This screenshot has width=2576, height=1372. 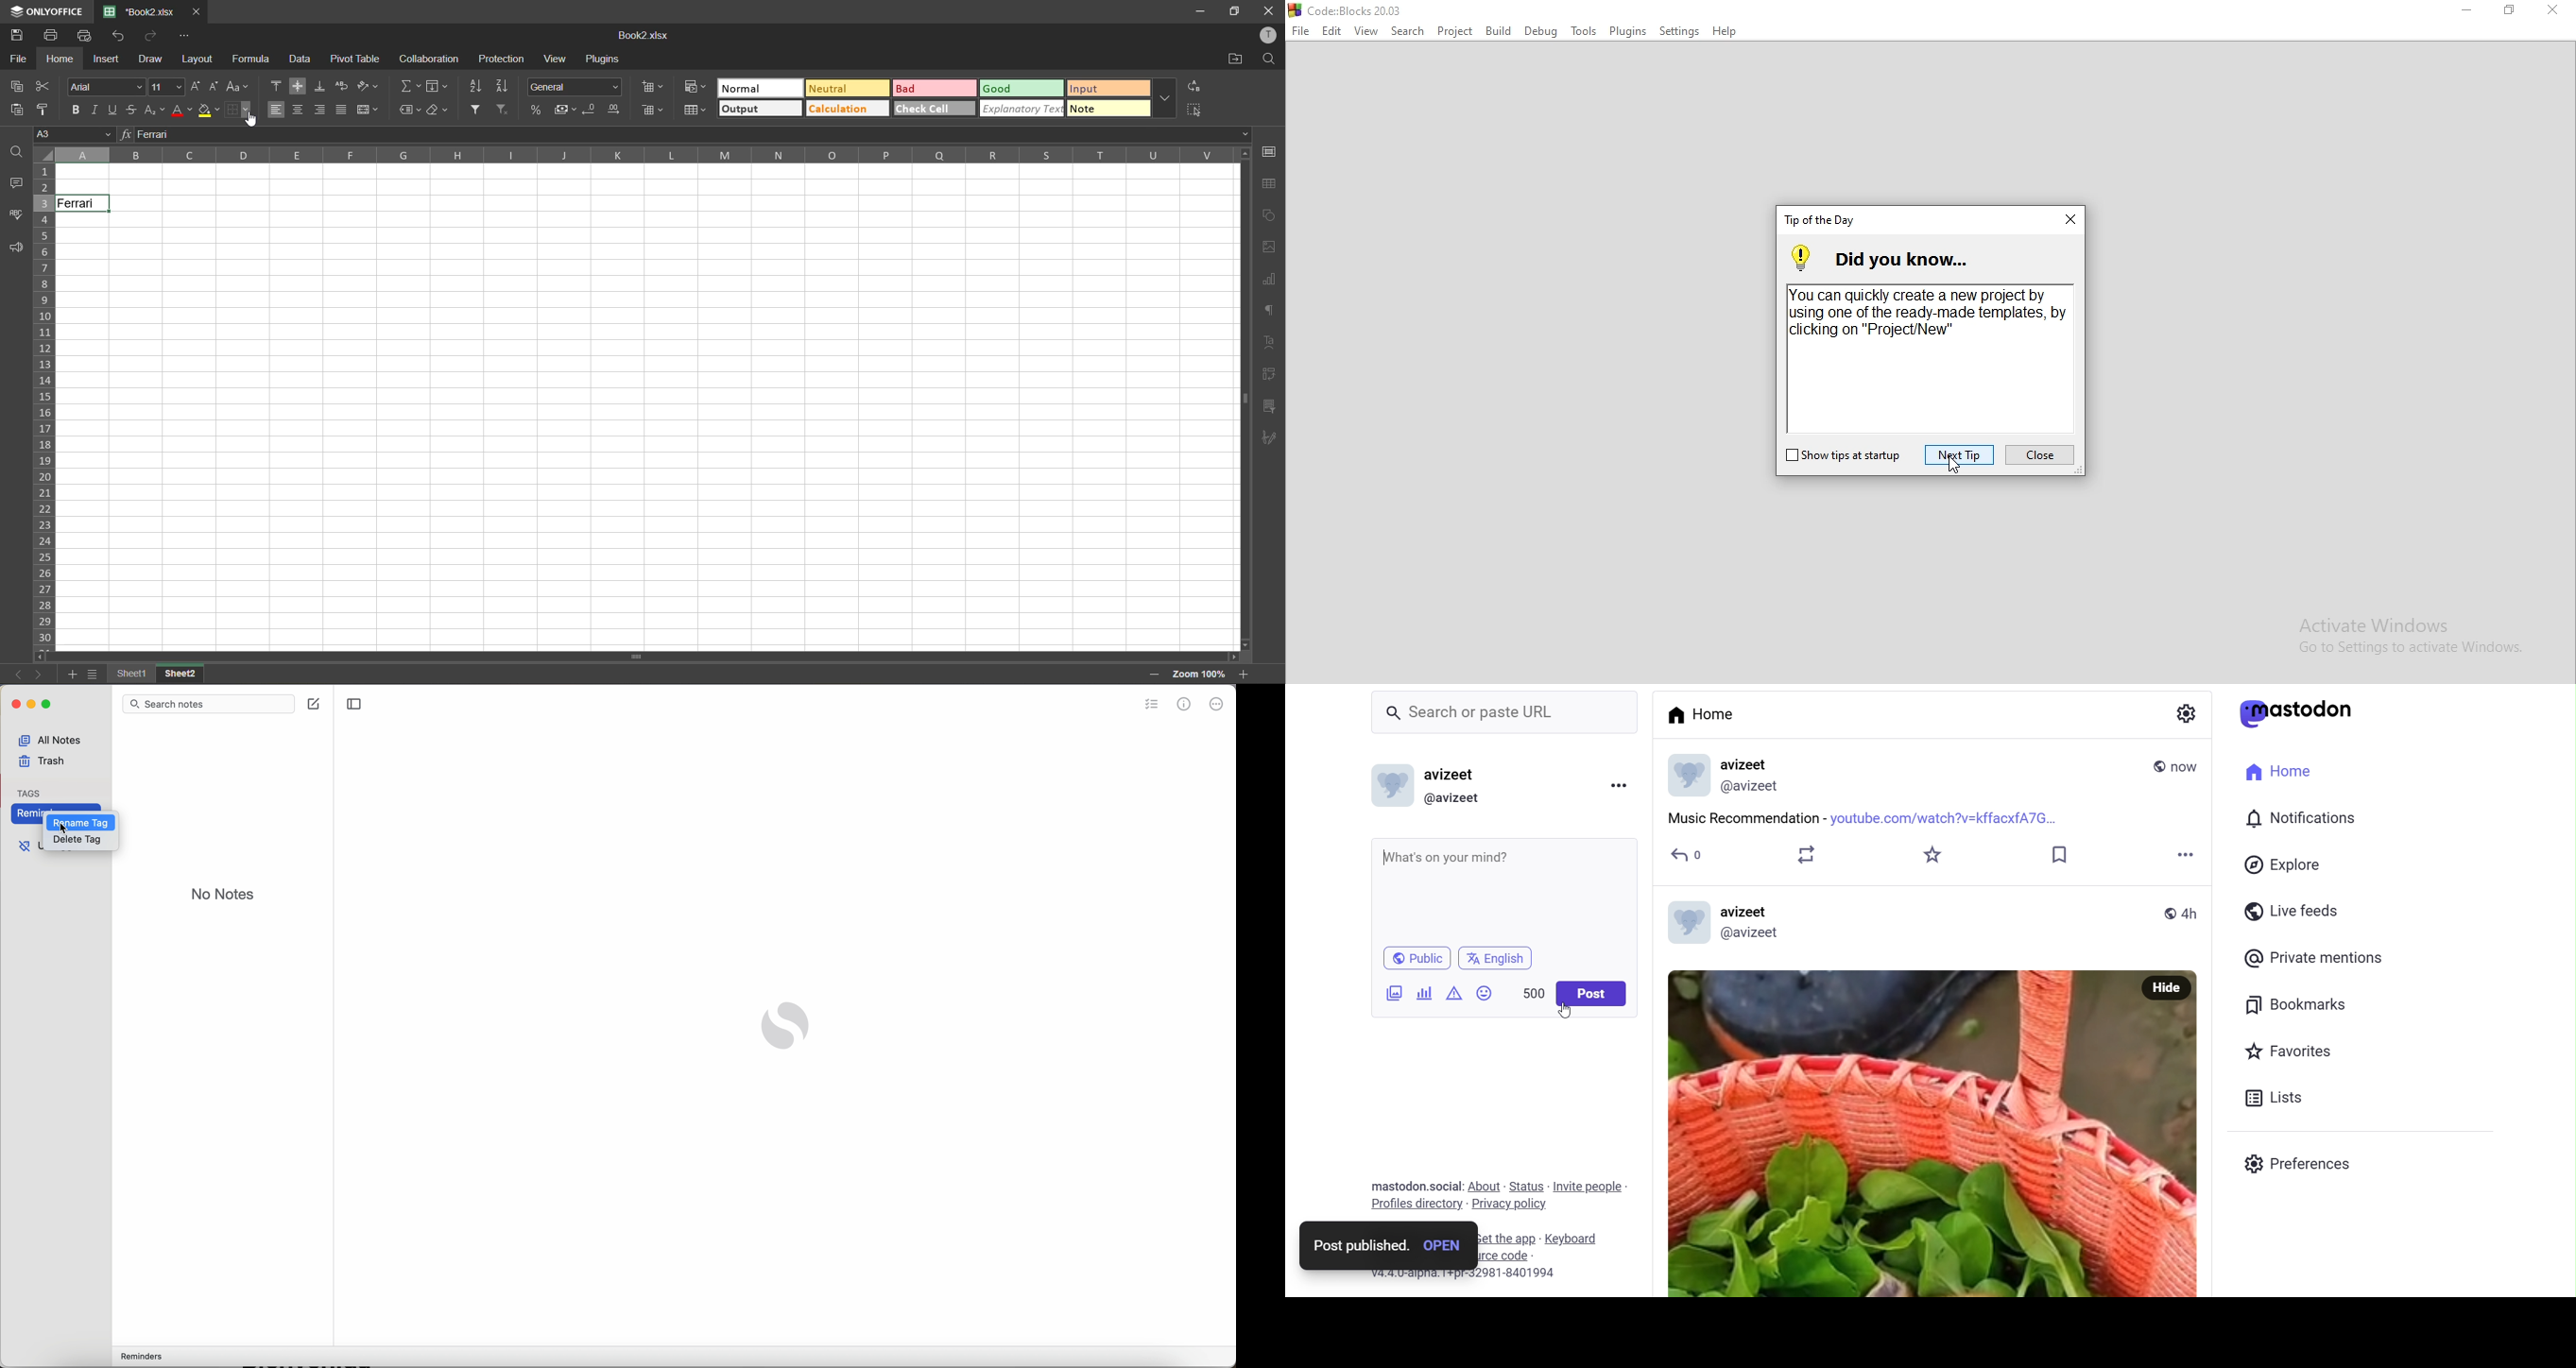 What do you see at coordinates (139, 1357) in the screenshot?
I see `reminders tag` at bounding box center [139, 1357].